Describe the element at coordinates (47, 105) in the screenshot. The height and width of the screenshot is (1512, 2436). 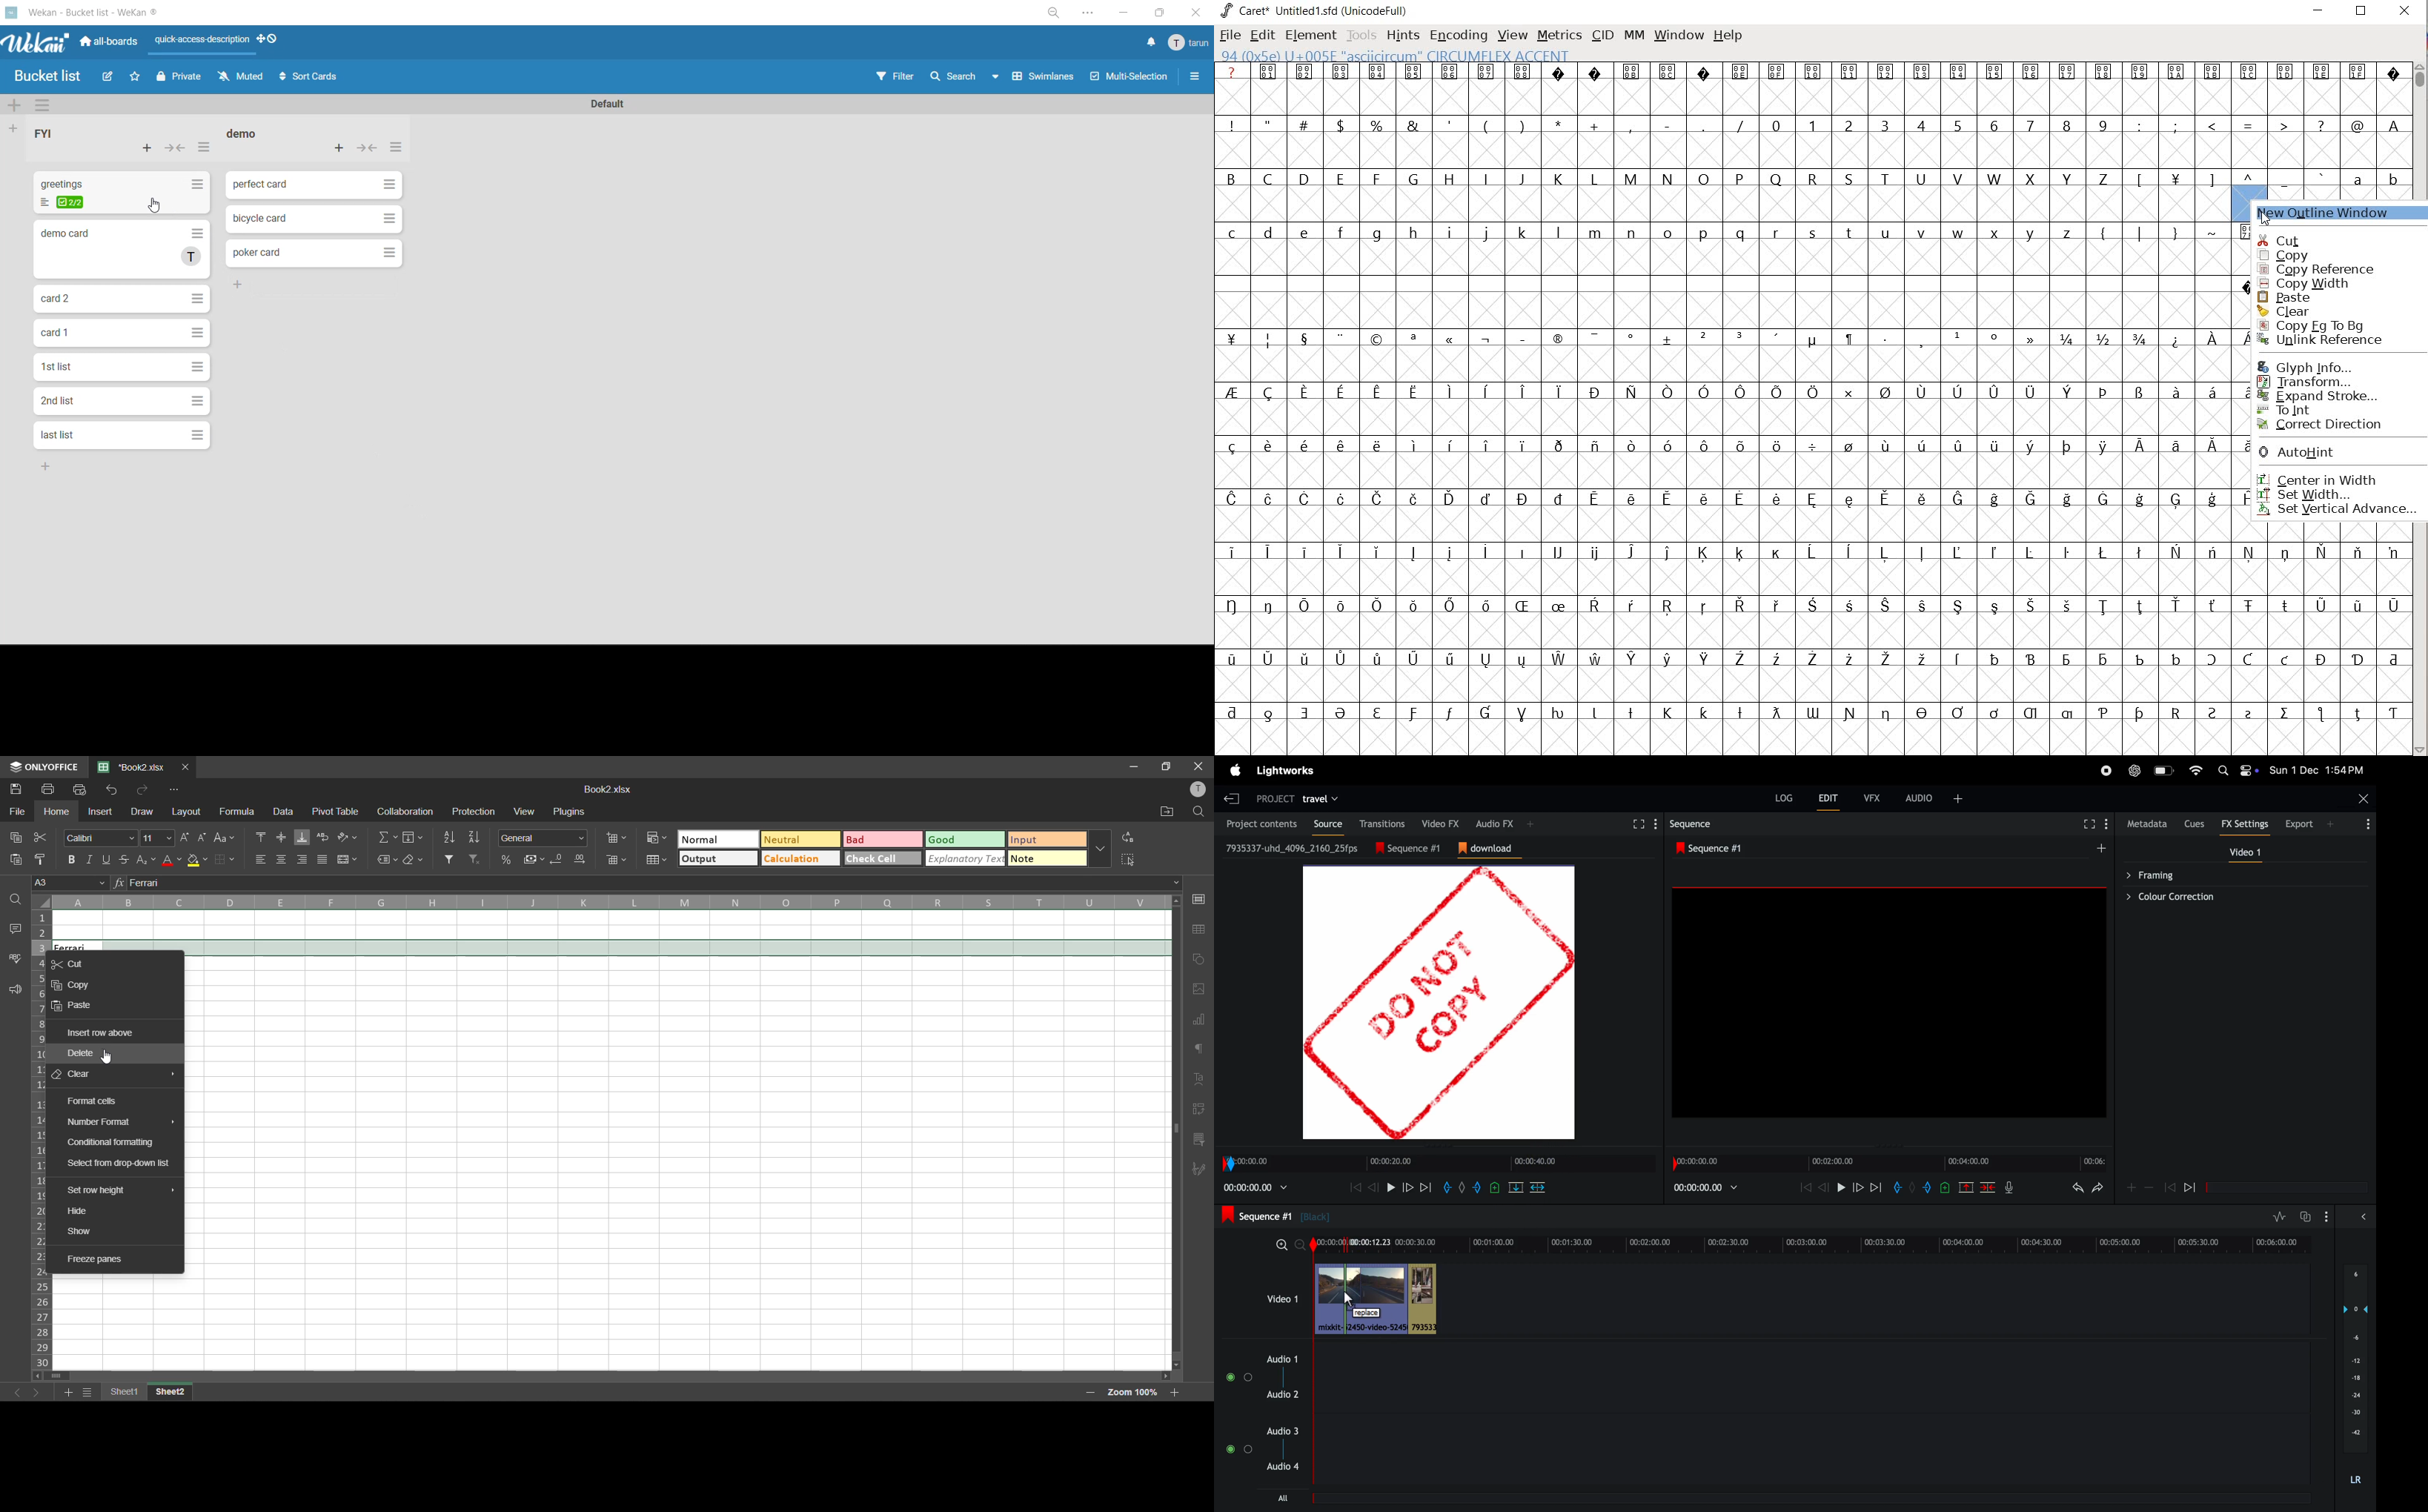
I see `swimlane actions` at that location.